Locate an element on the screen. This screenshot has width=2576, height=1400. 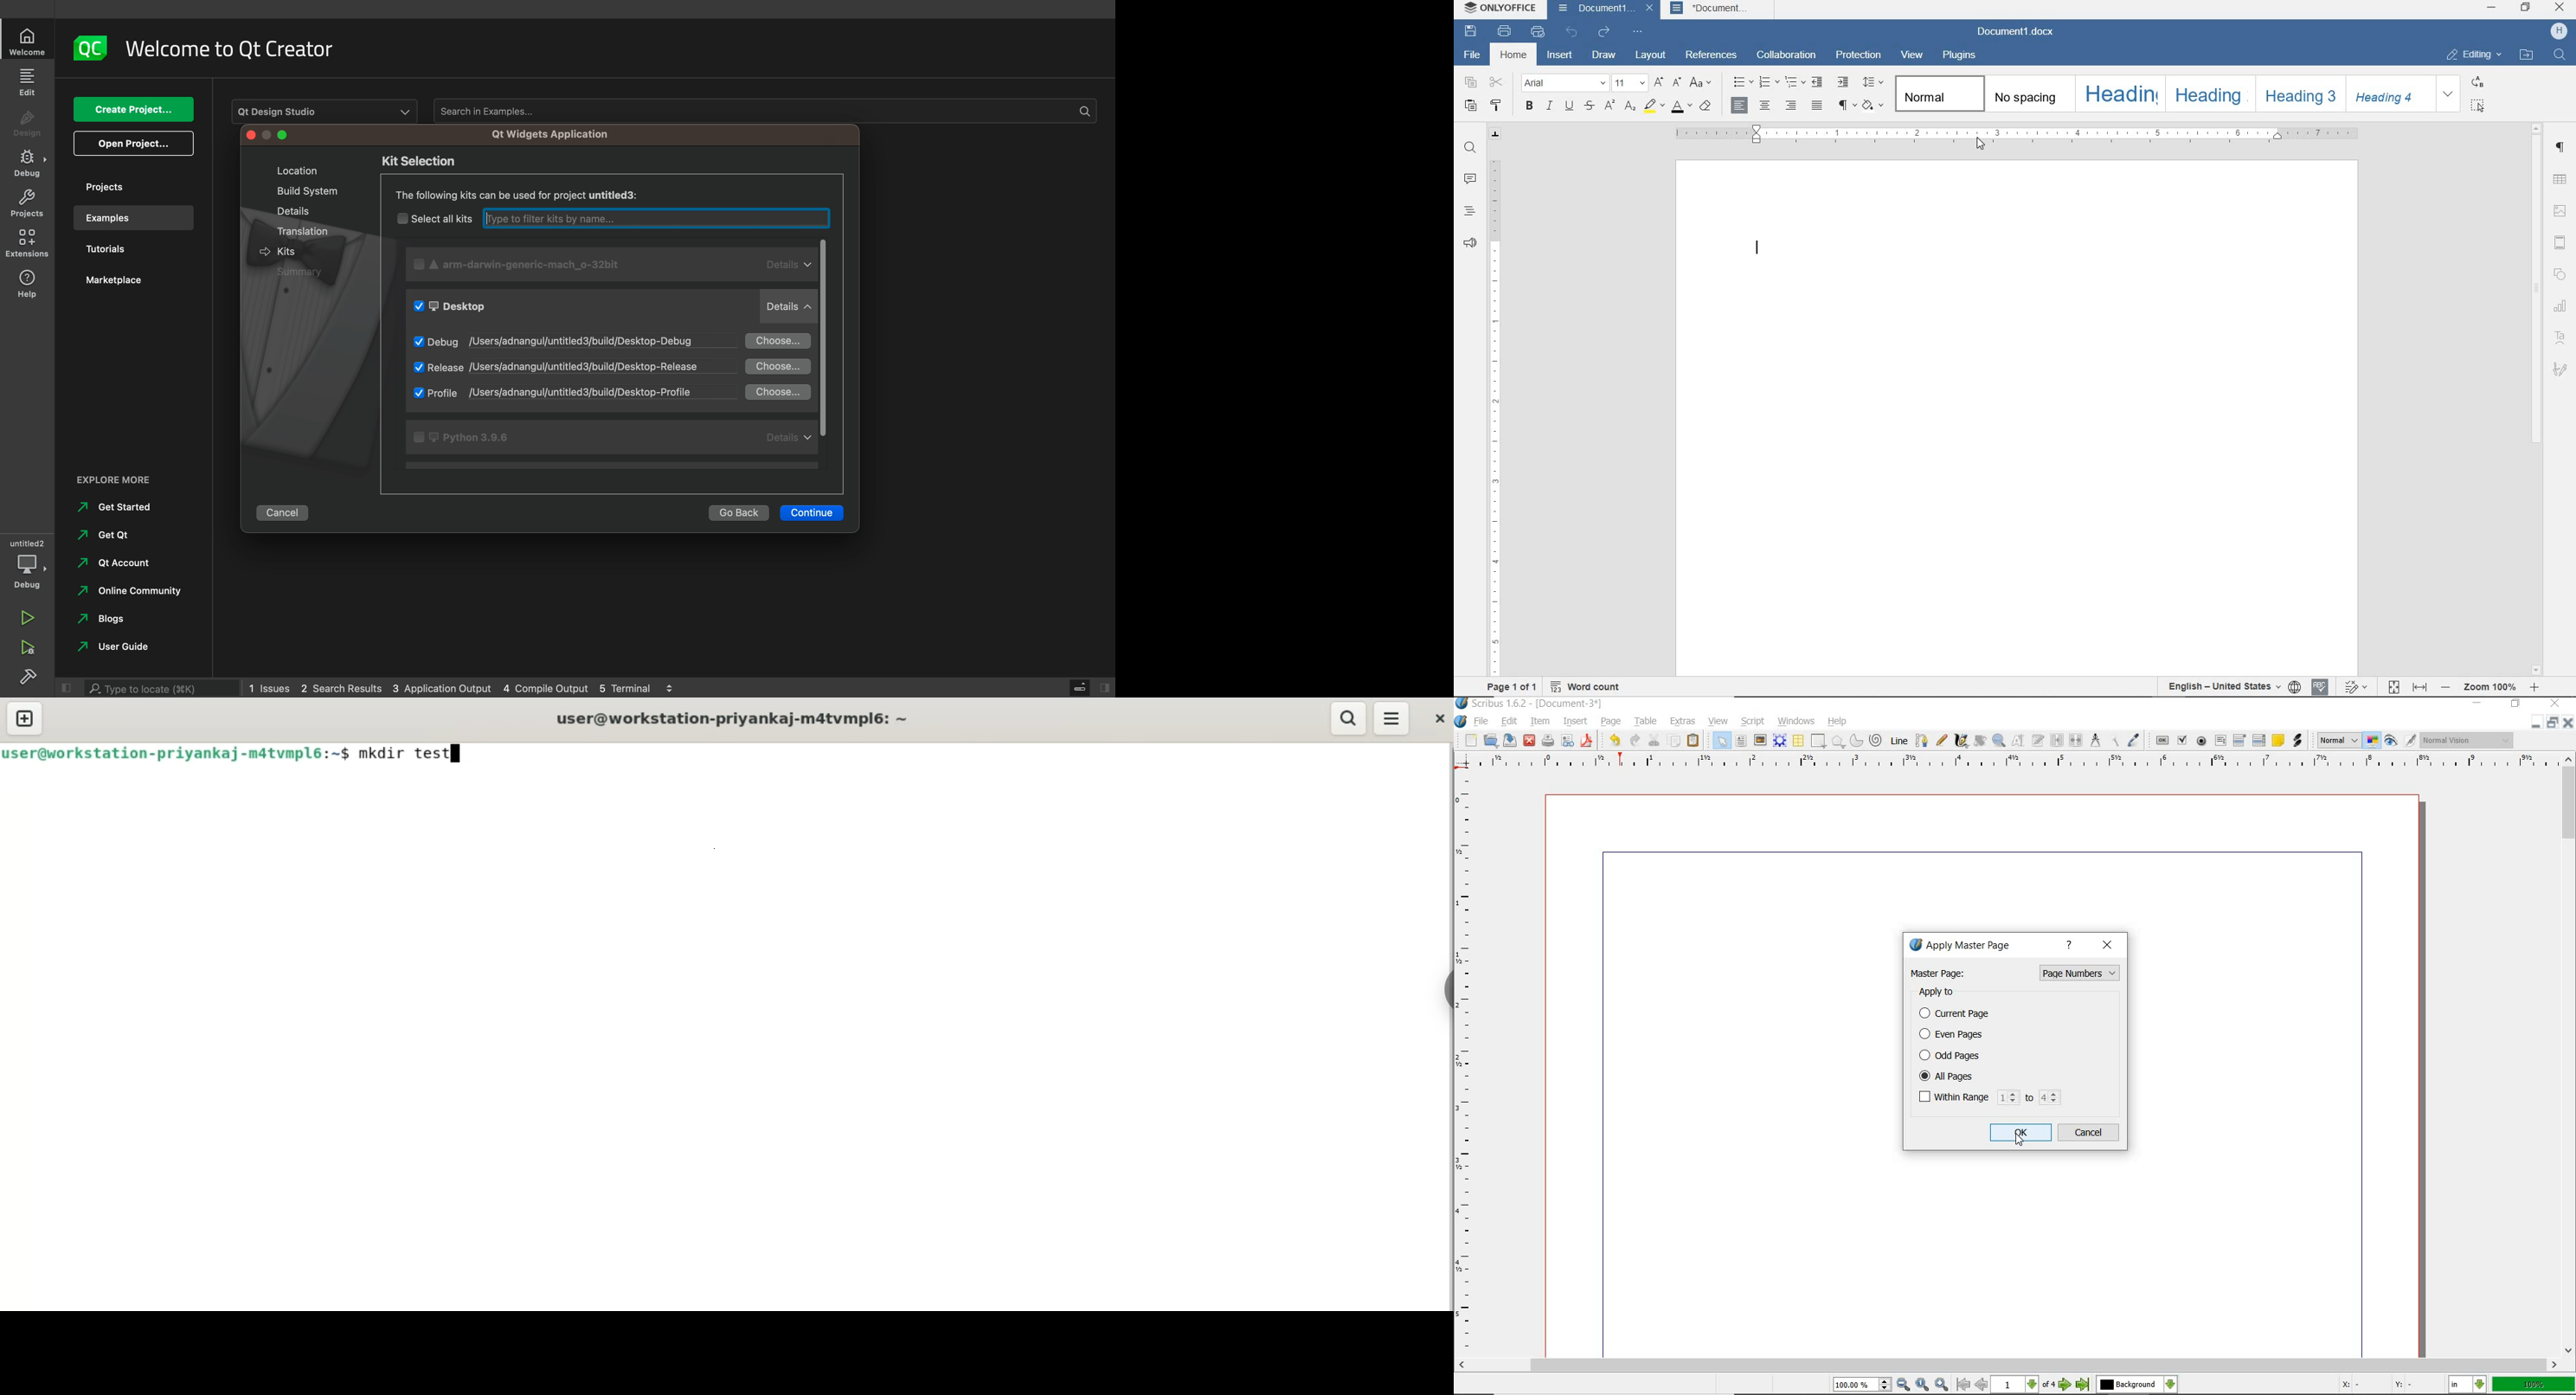
Previous Page is located at coordinates (1981, 1386).